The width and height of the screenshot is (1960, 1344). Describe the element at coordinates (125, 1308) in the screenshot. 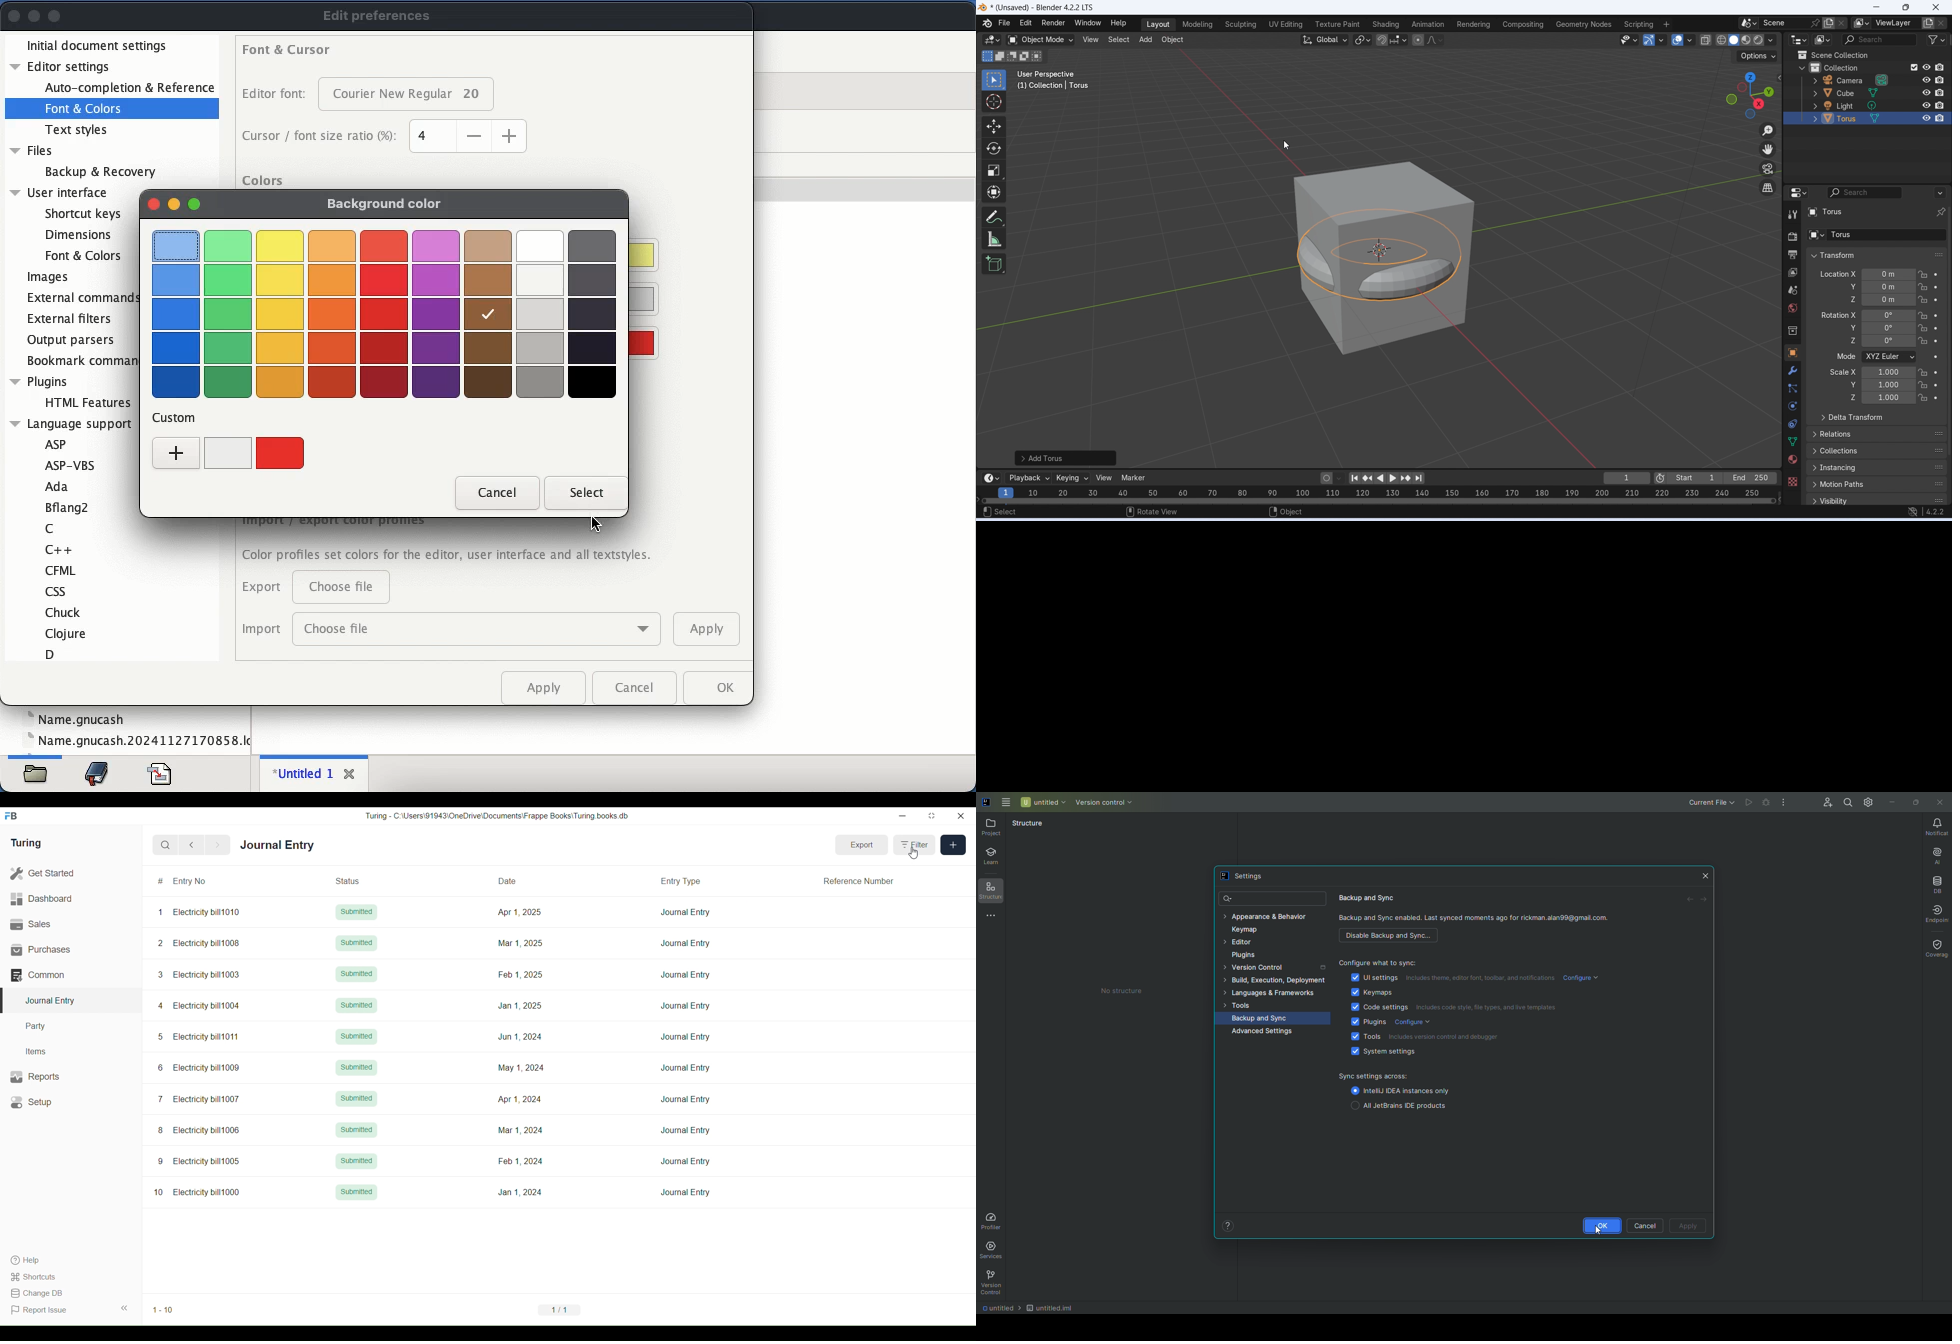

I see `Collapse sidebar` at that location.